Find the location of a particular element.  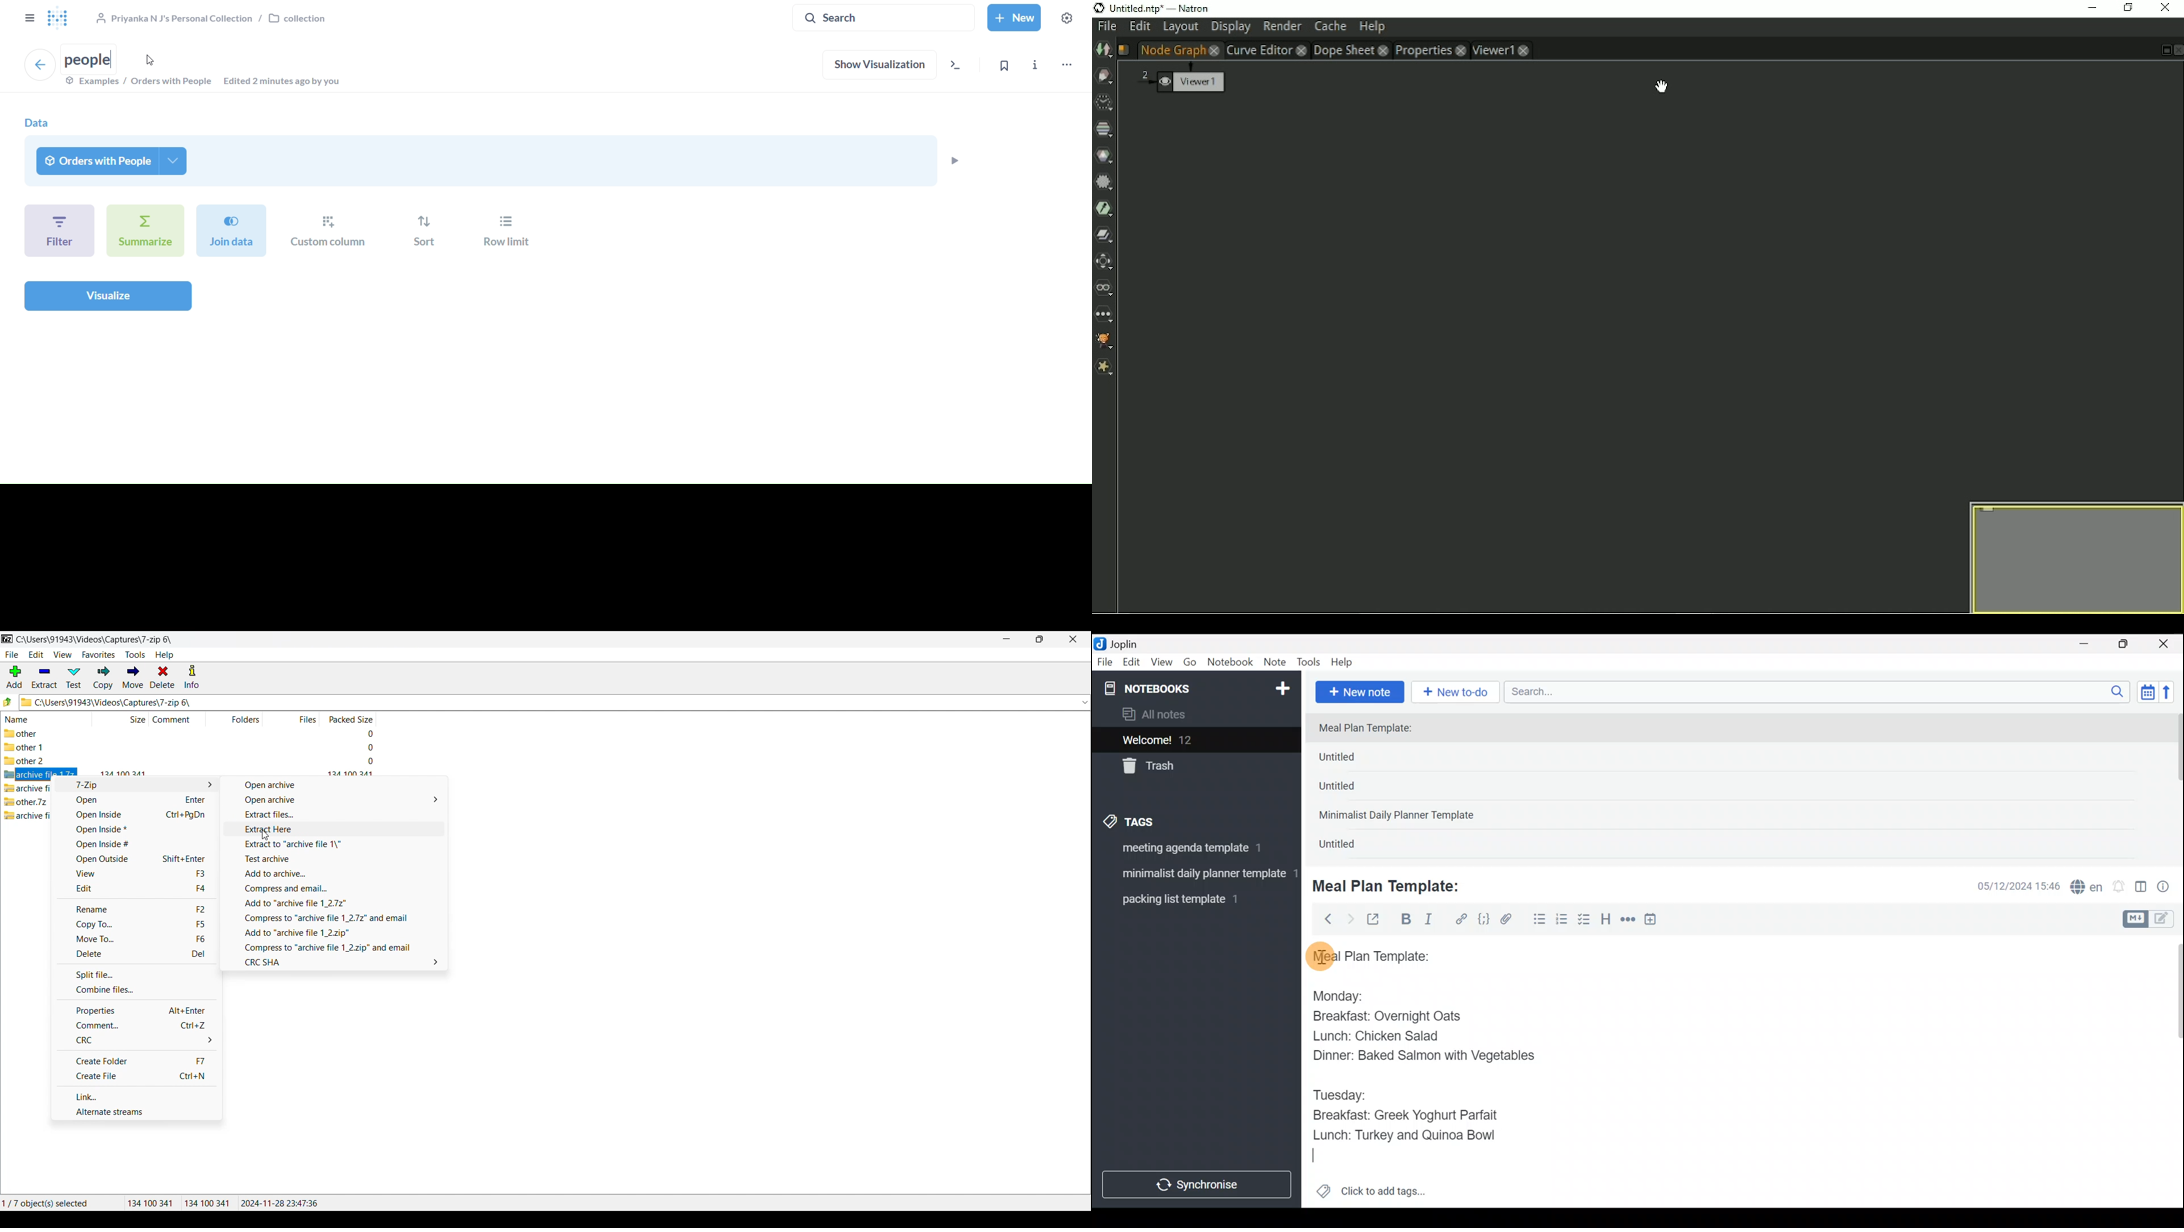

New to-do is located at coordinates (1458, 693).